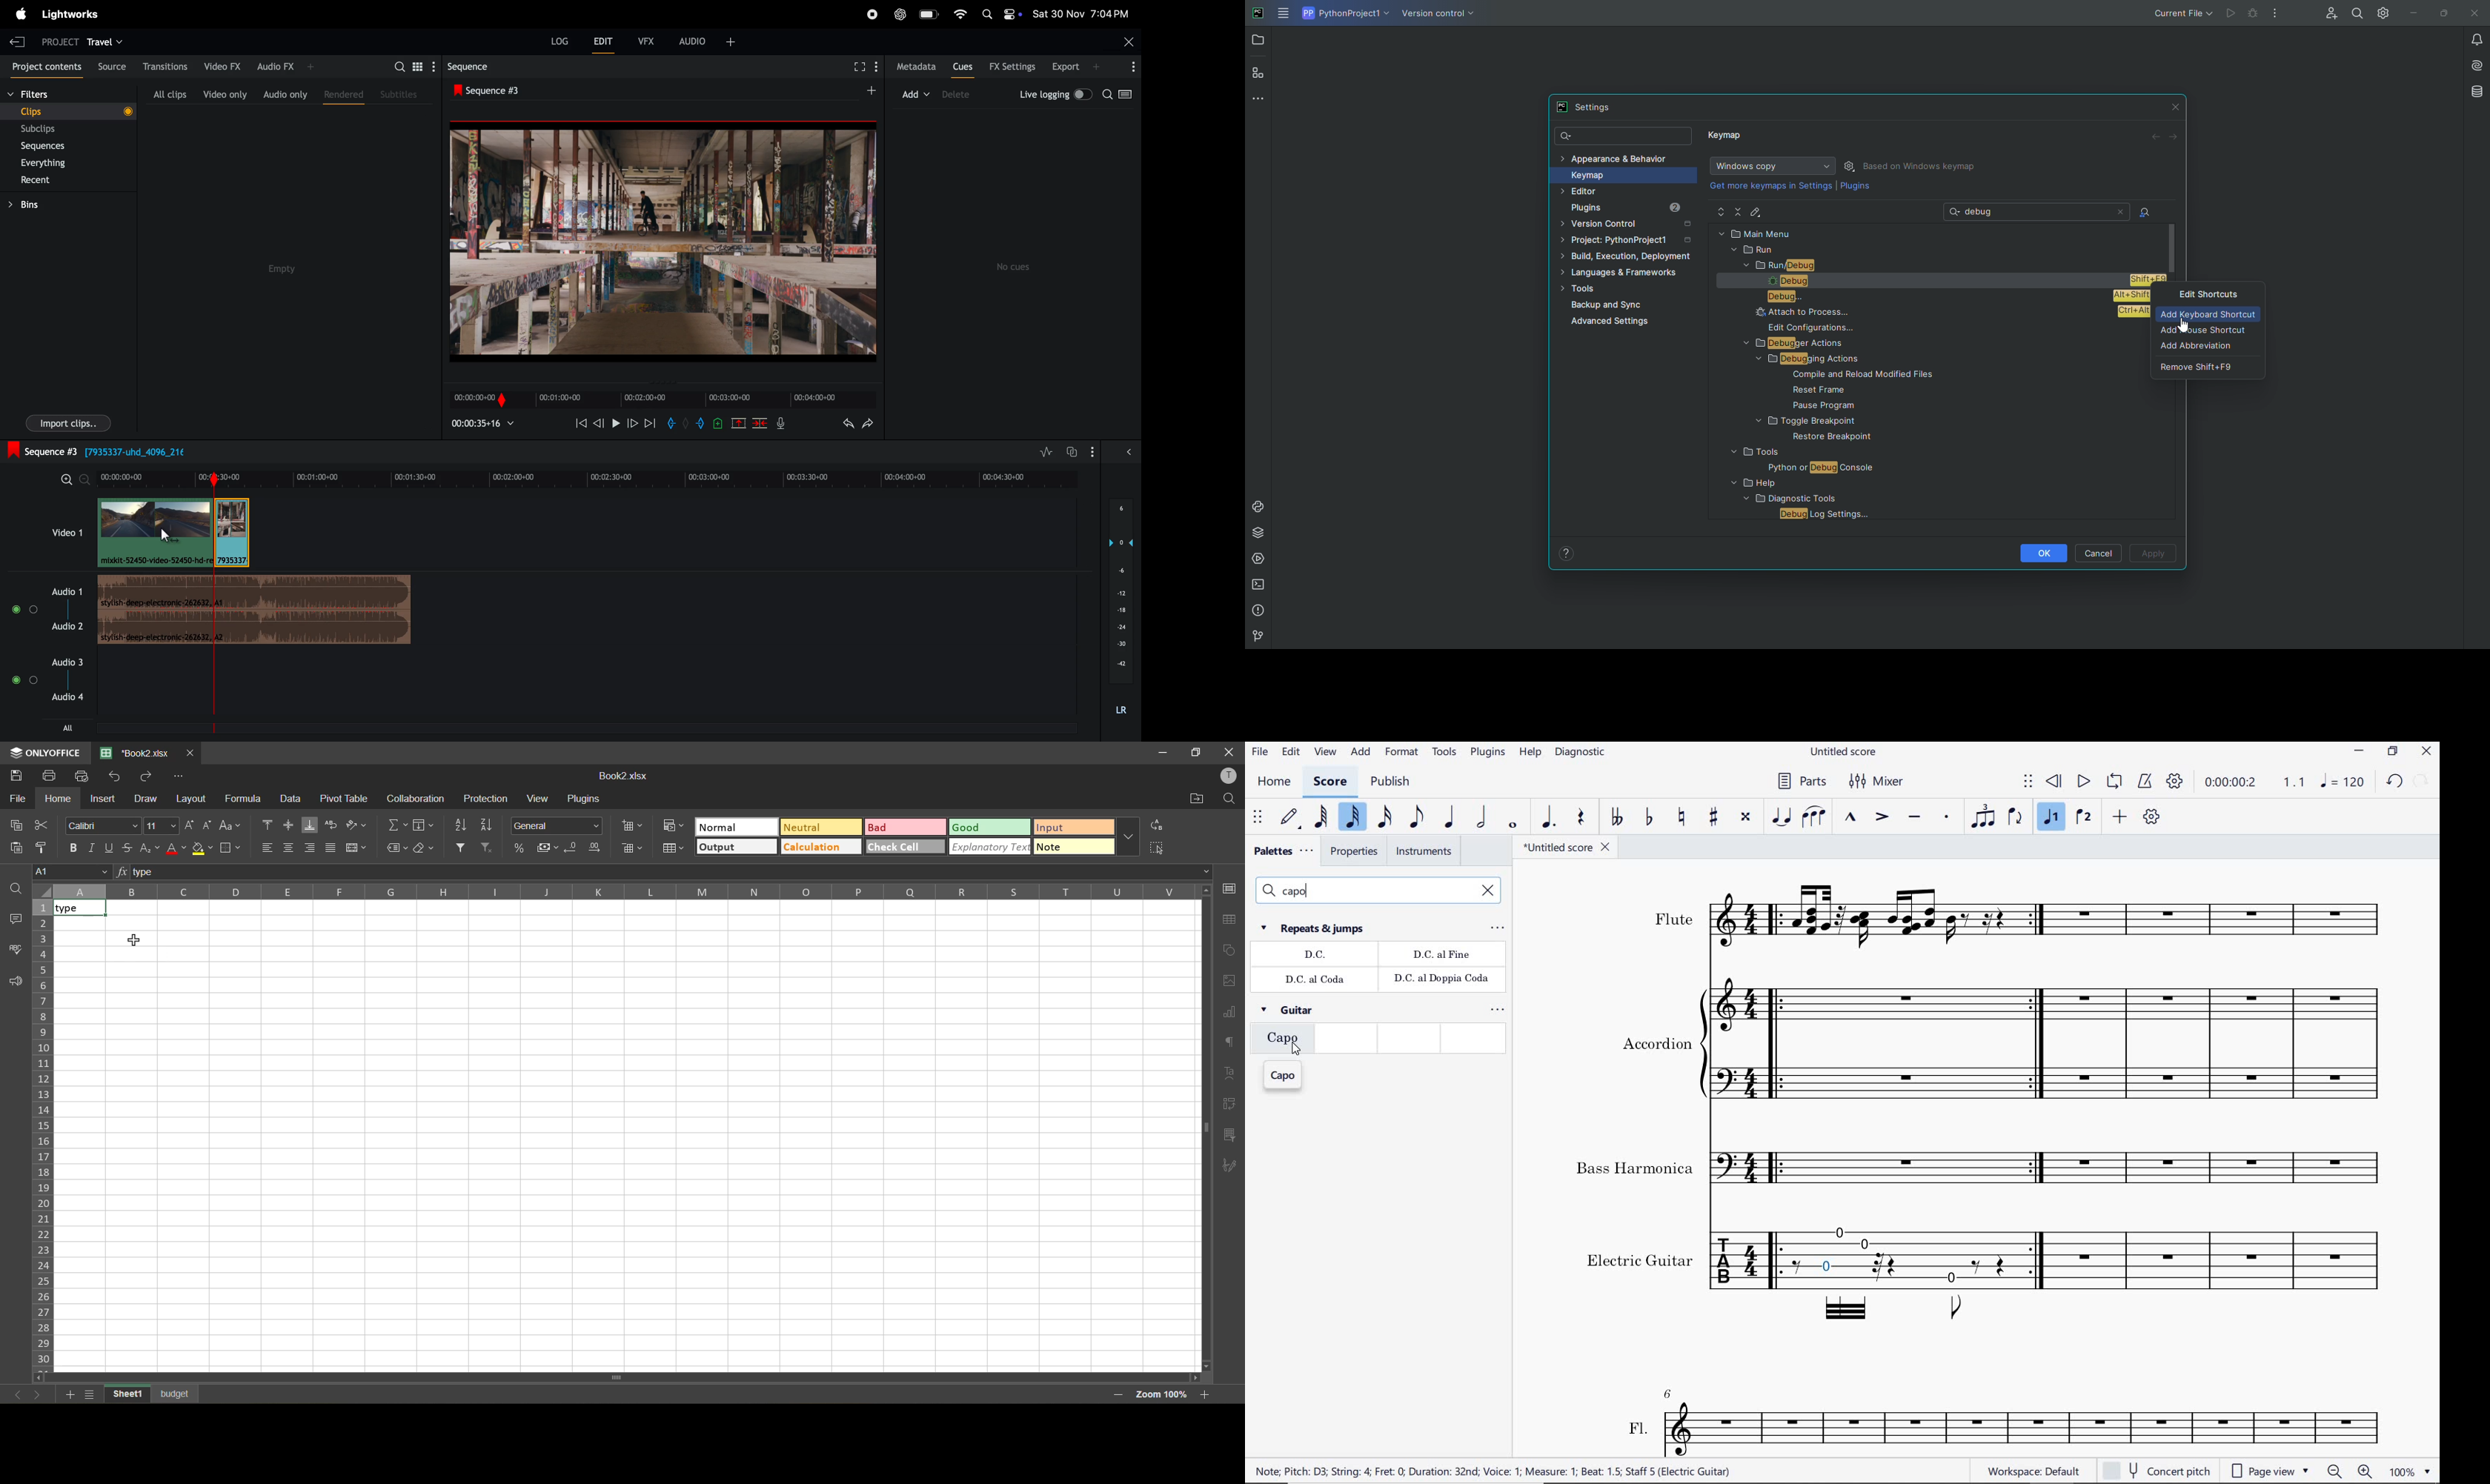  Describe the element at coordinates (735, 827) in the screenshot. I see `normal` at that location.